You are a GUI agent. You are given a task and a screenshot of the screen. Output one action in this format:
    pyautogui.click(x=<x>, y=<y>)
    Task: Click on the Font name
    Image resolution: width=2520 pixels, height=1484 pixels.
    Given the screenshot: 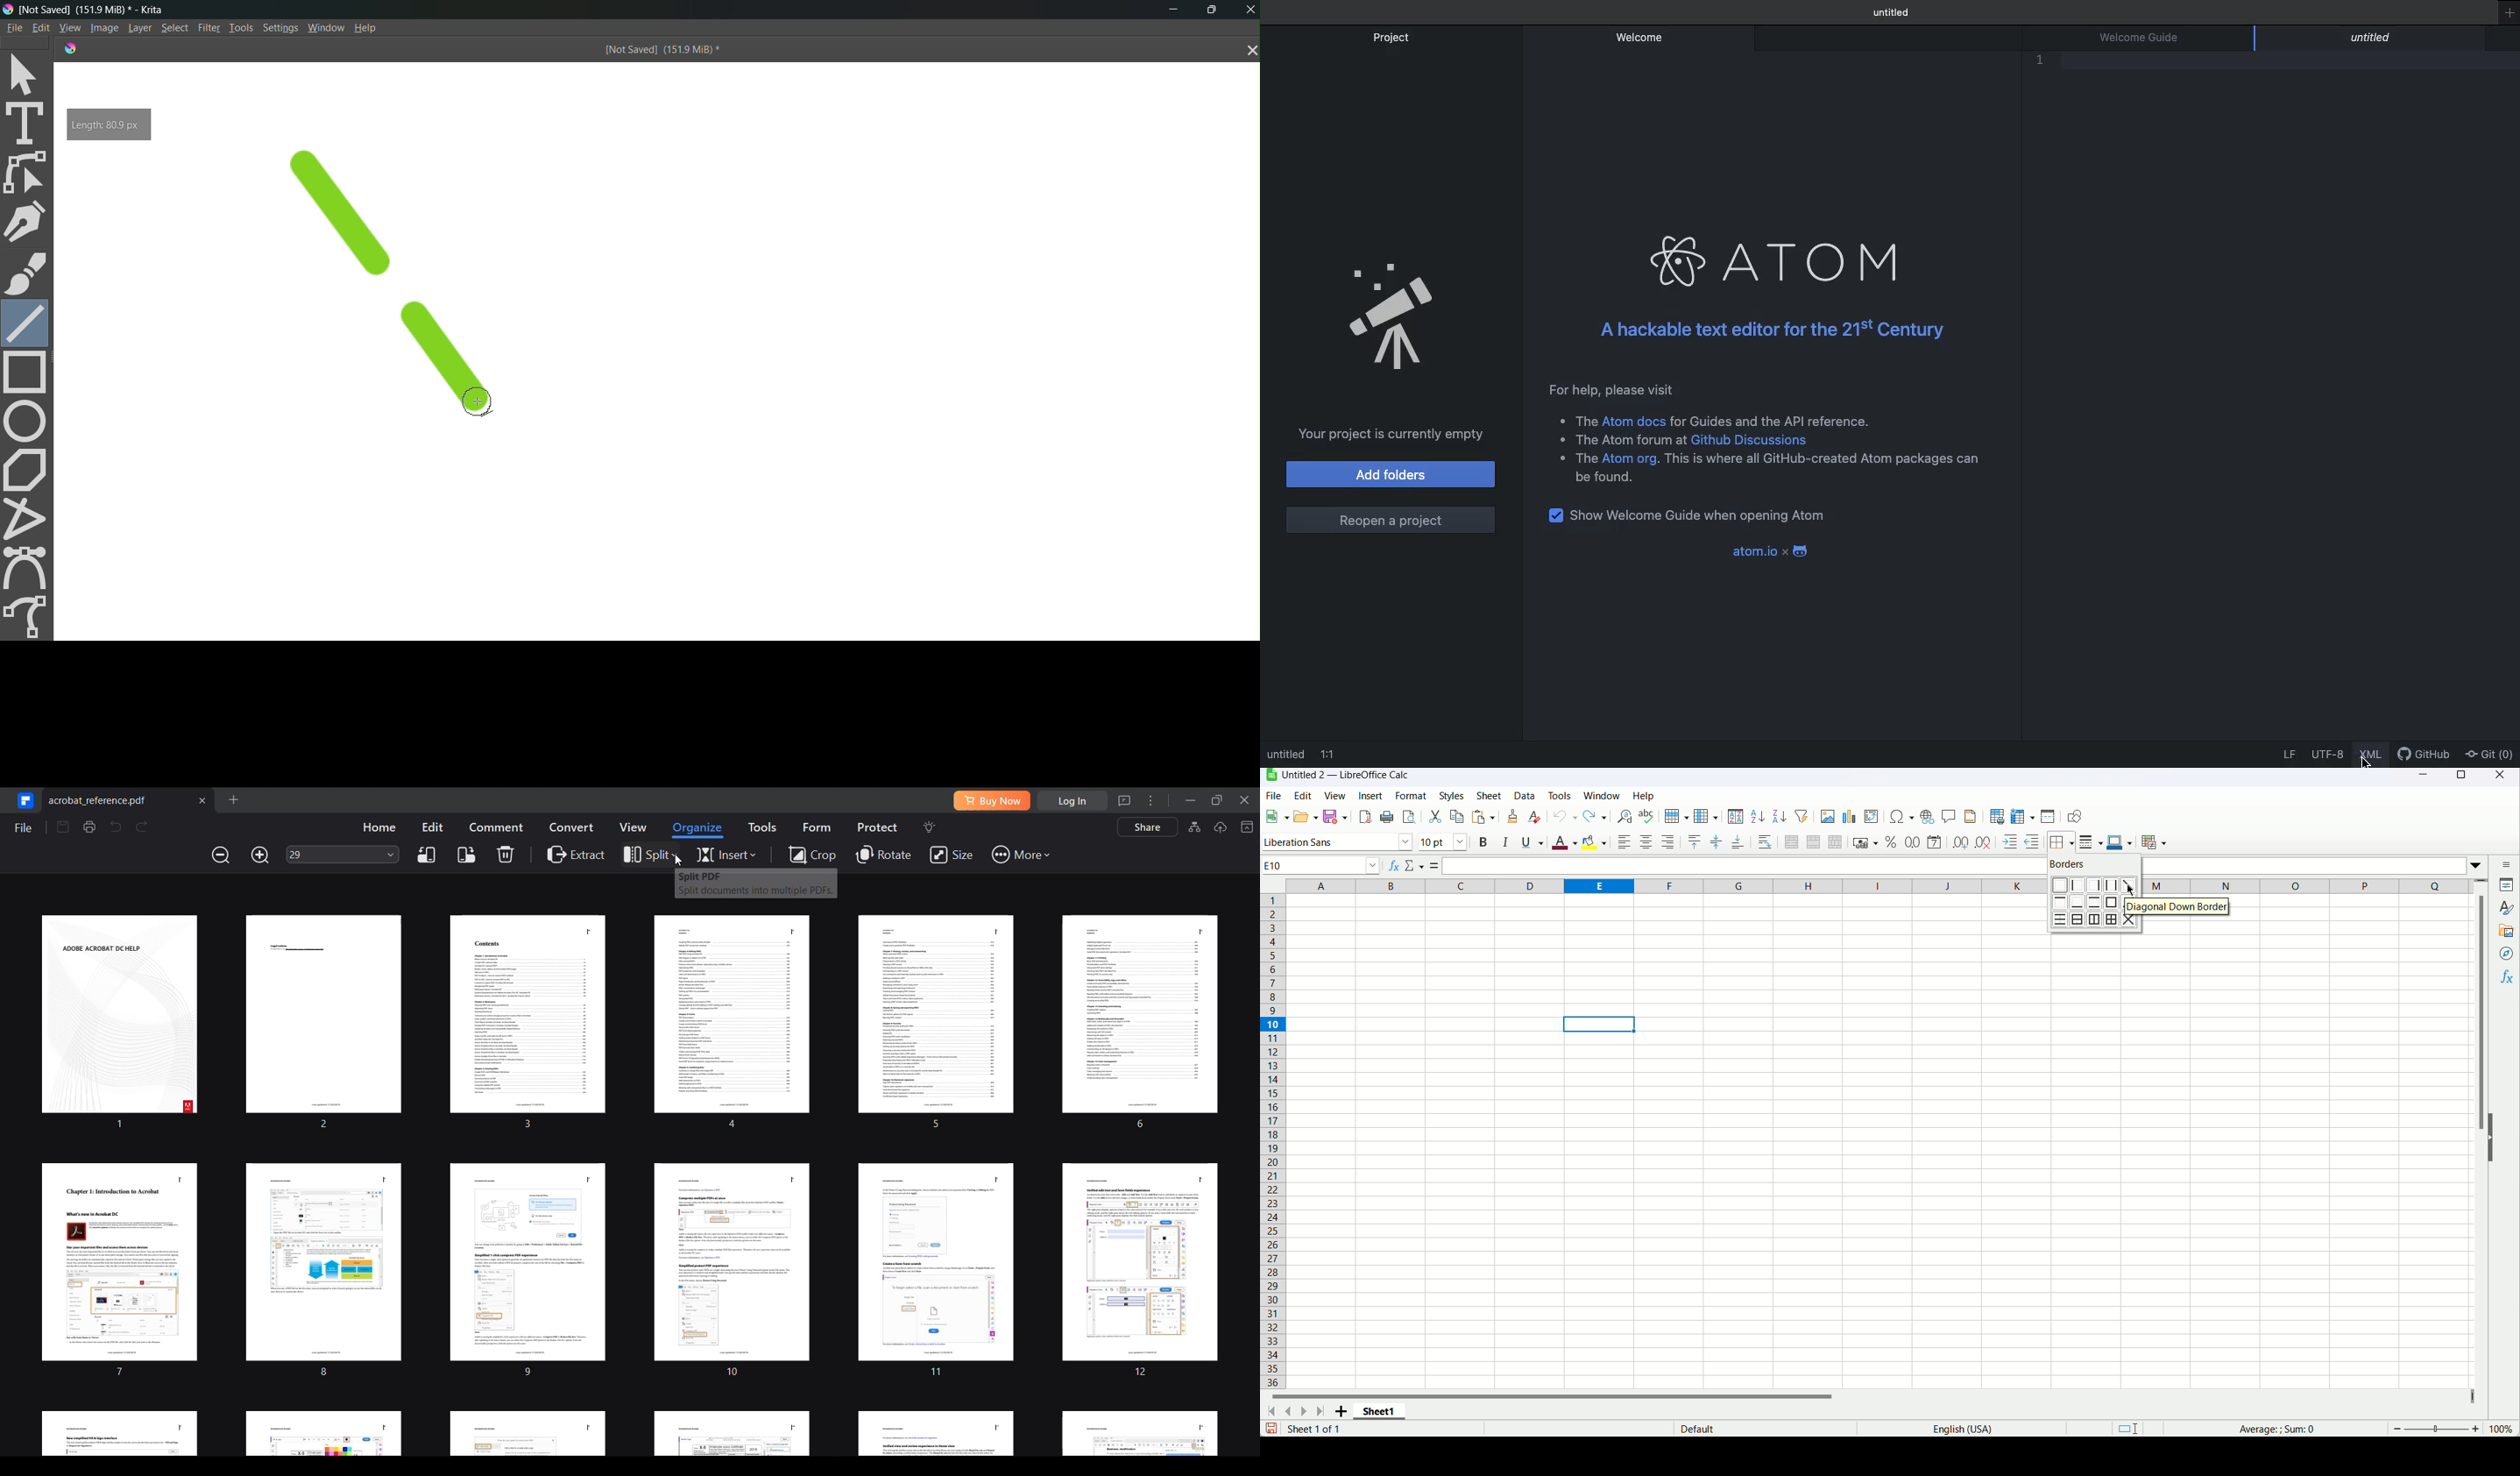 What is the action you would take?
    pyautogui.click(x=1339, y=843)
    